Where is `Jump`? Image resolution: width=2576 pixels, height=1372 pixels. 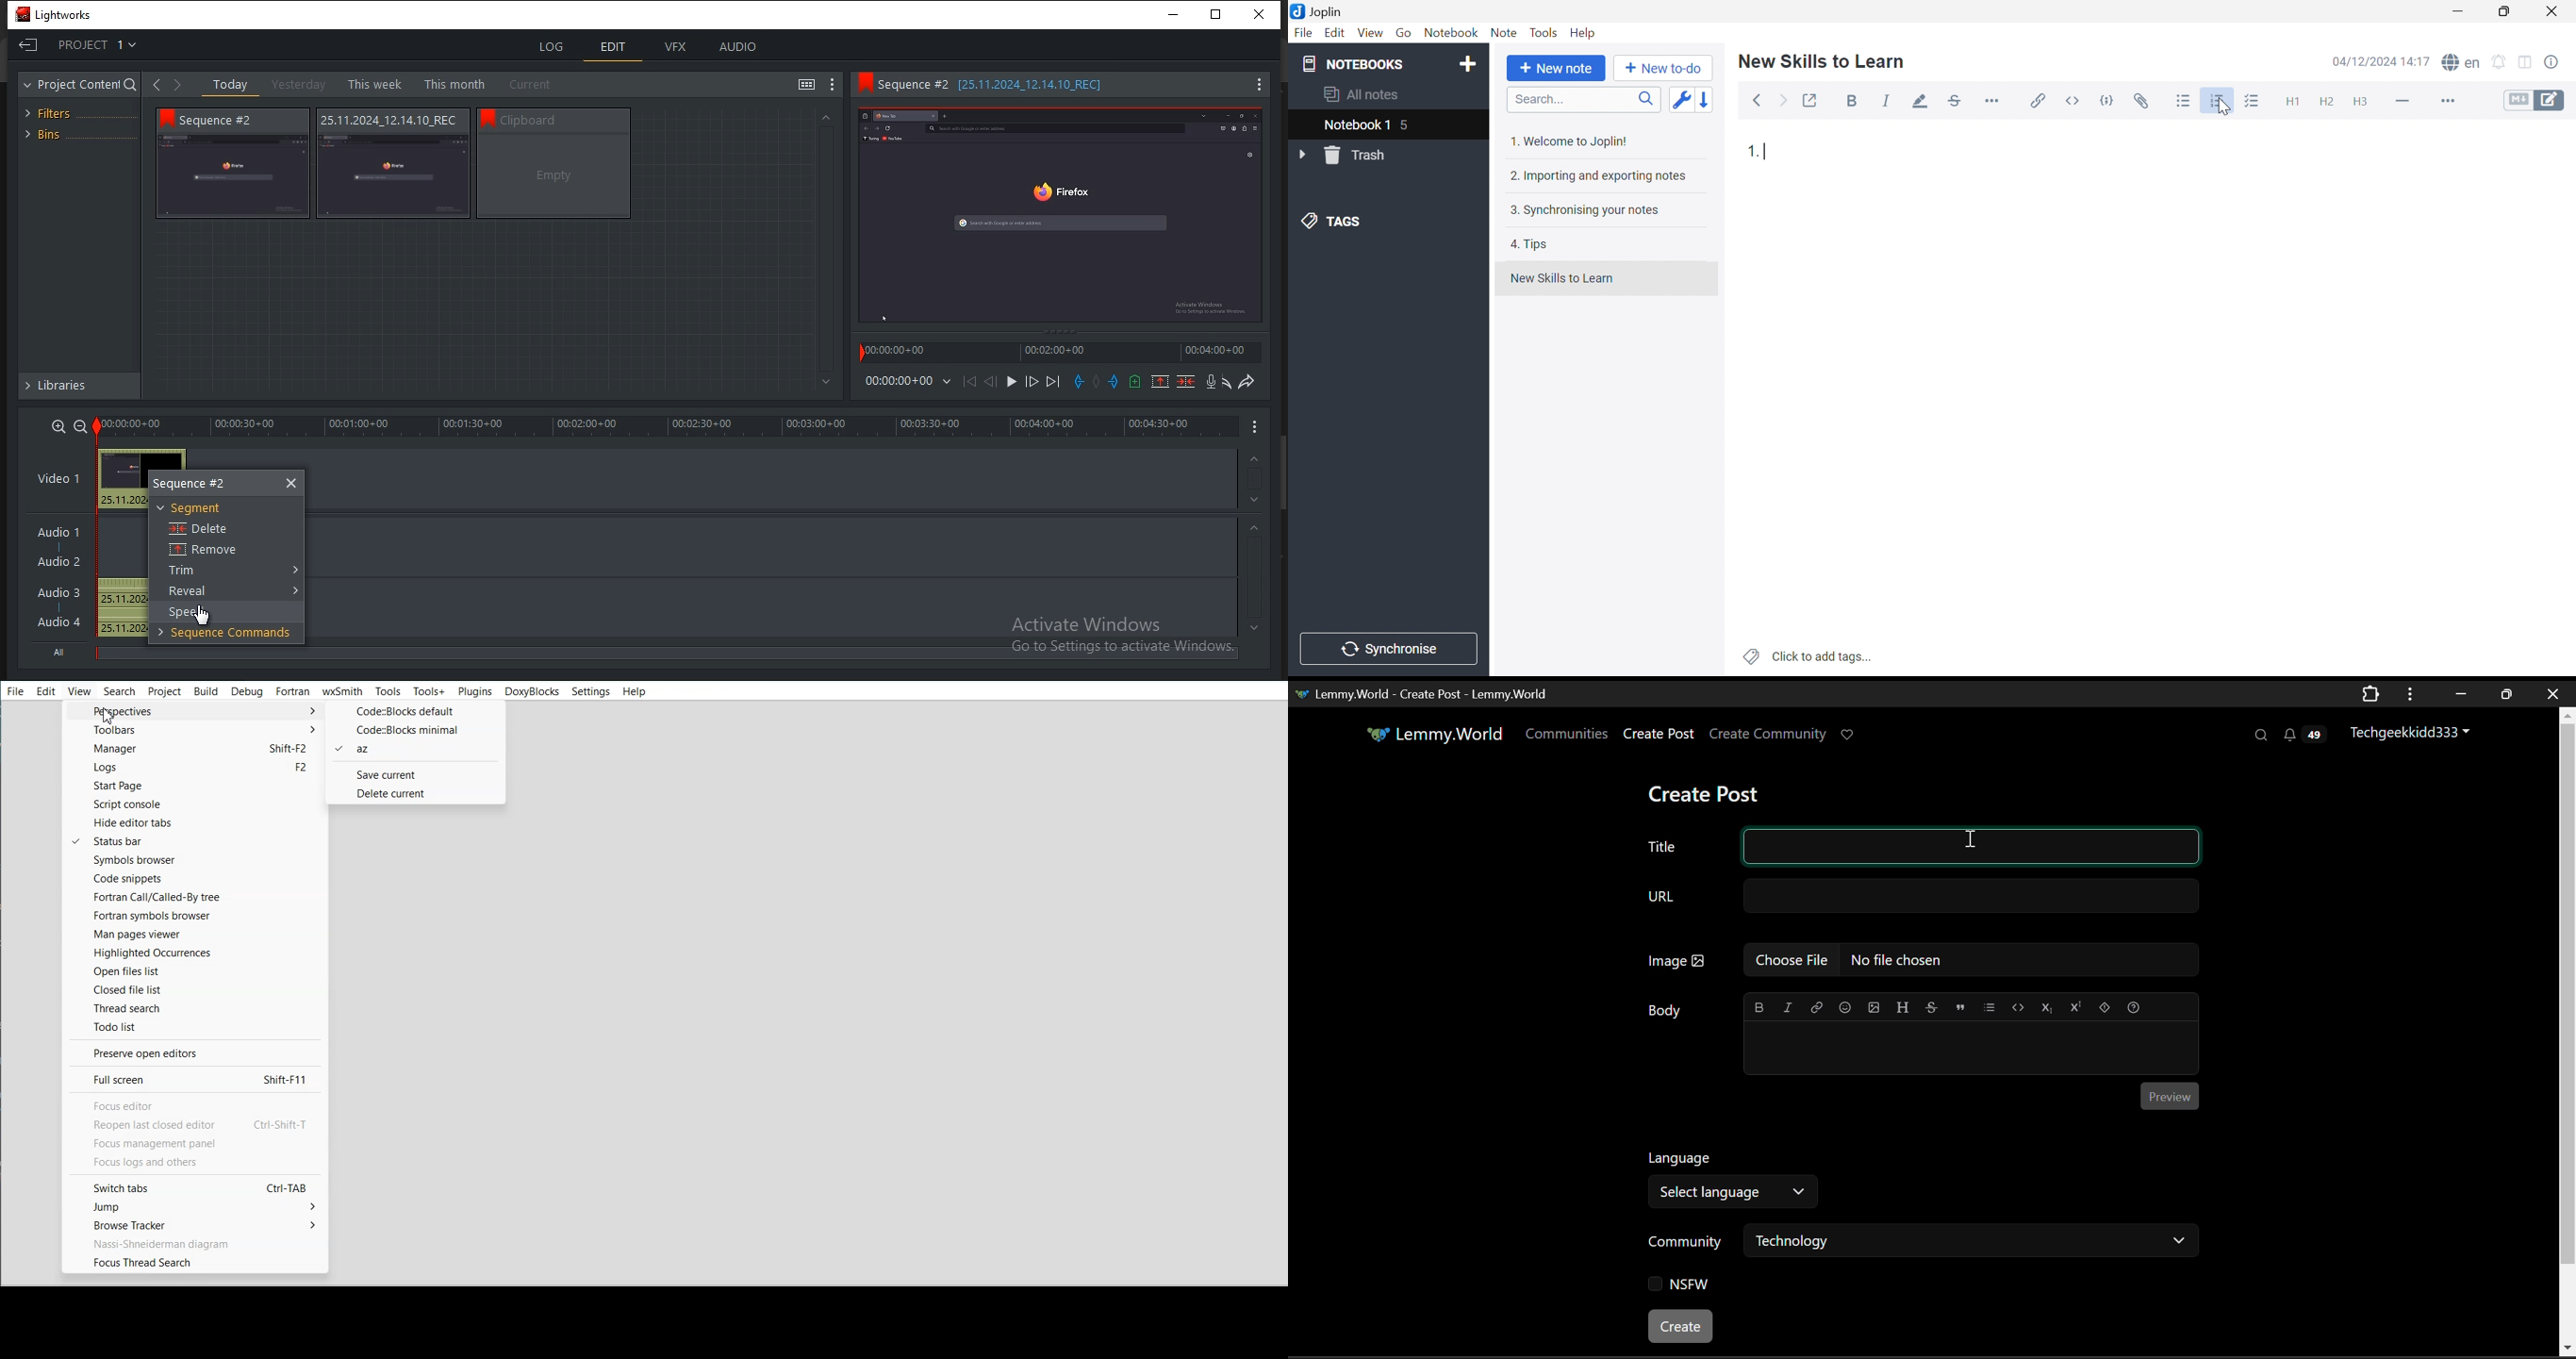
Jump is located at coordinates (201, 1208).